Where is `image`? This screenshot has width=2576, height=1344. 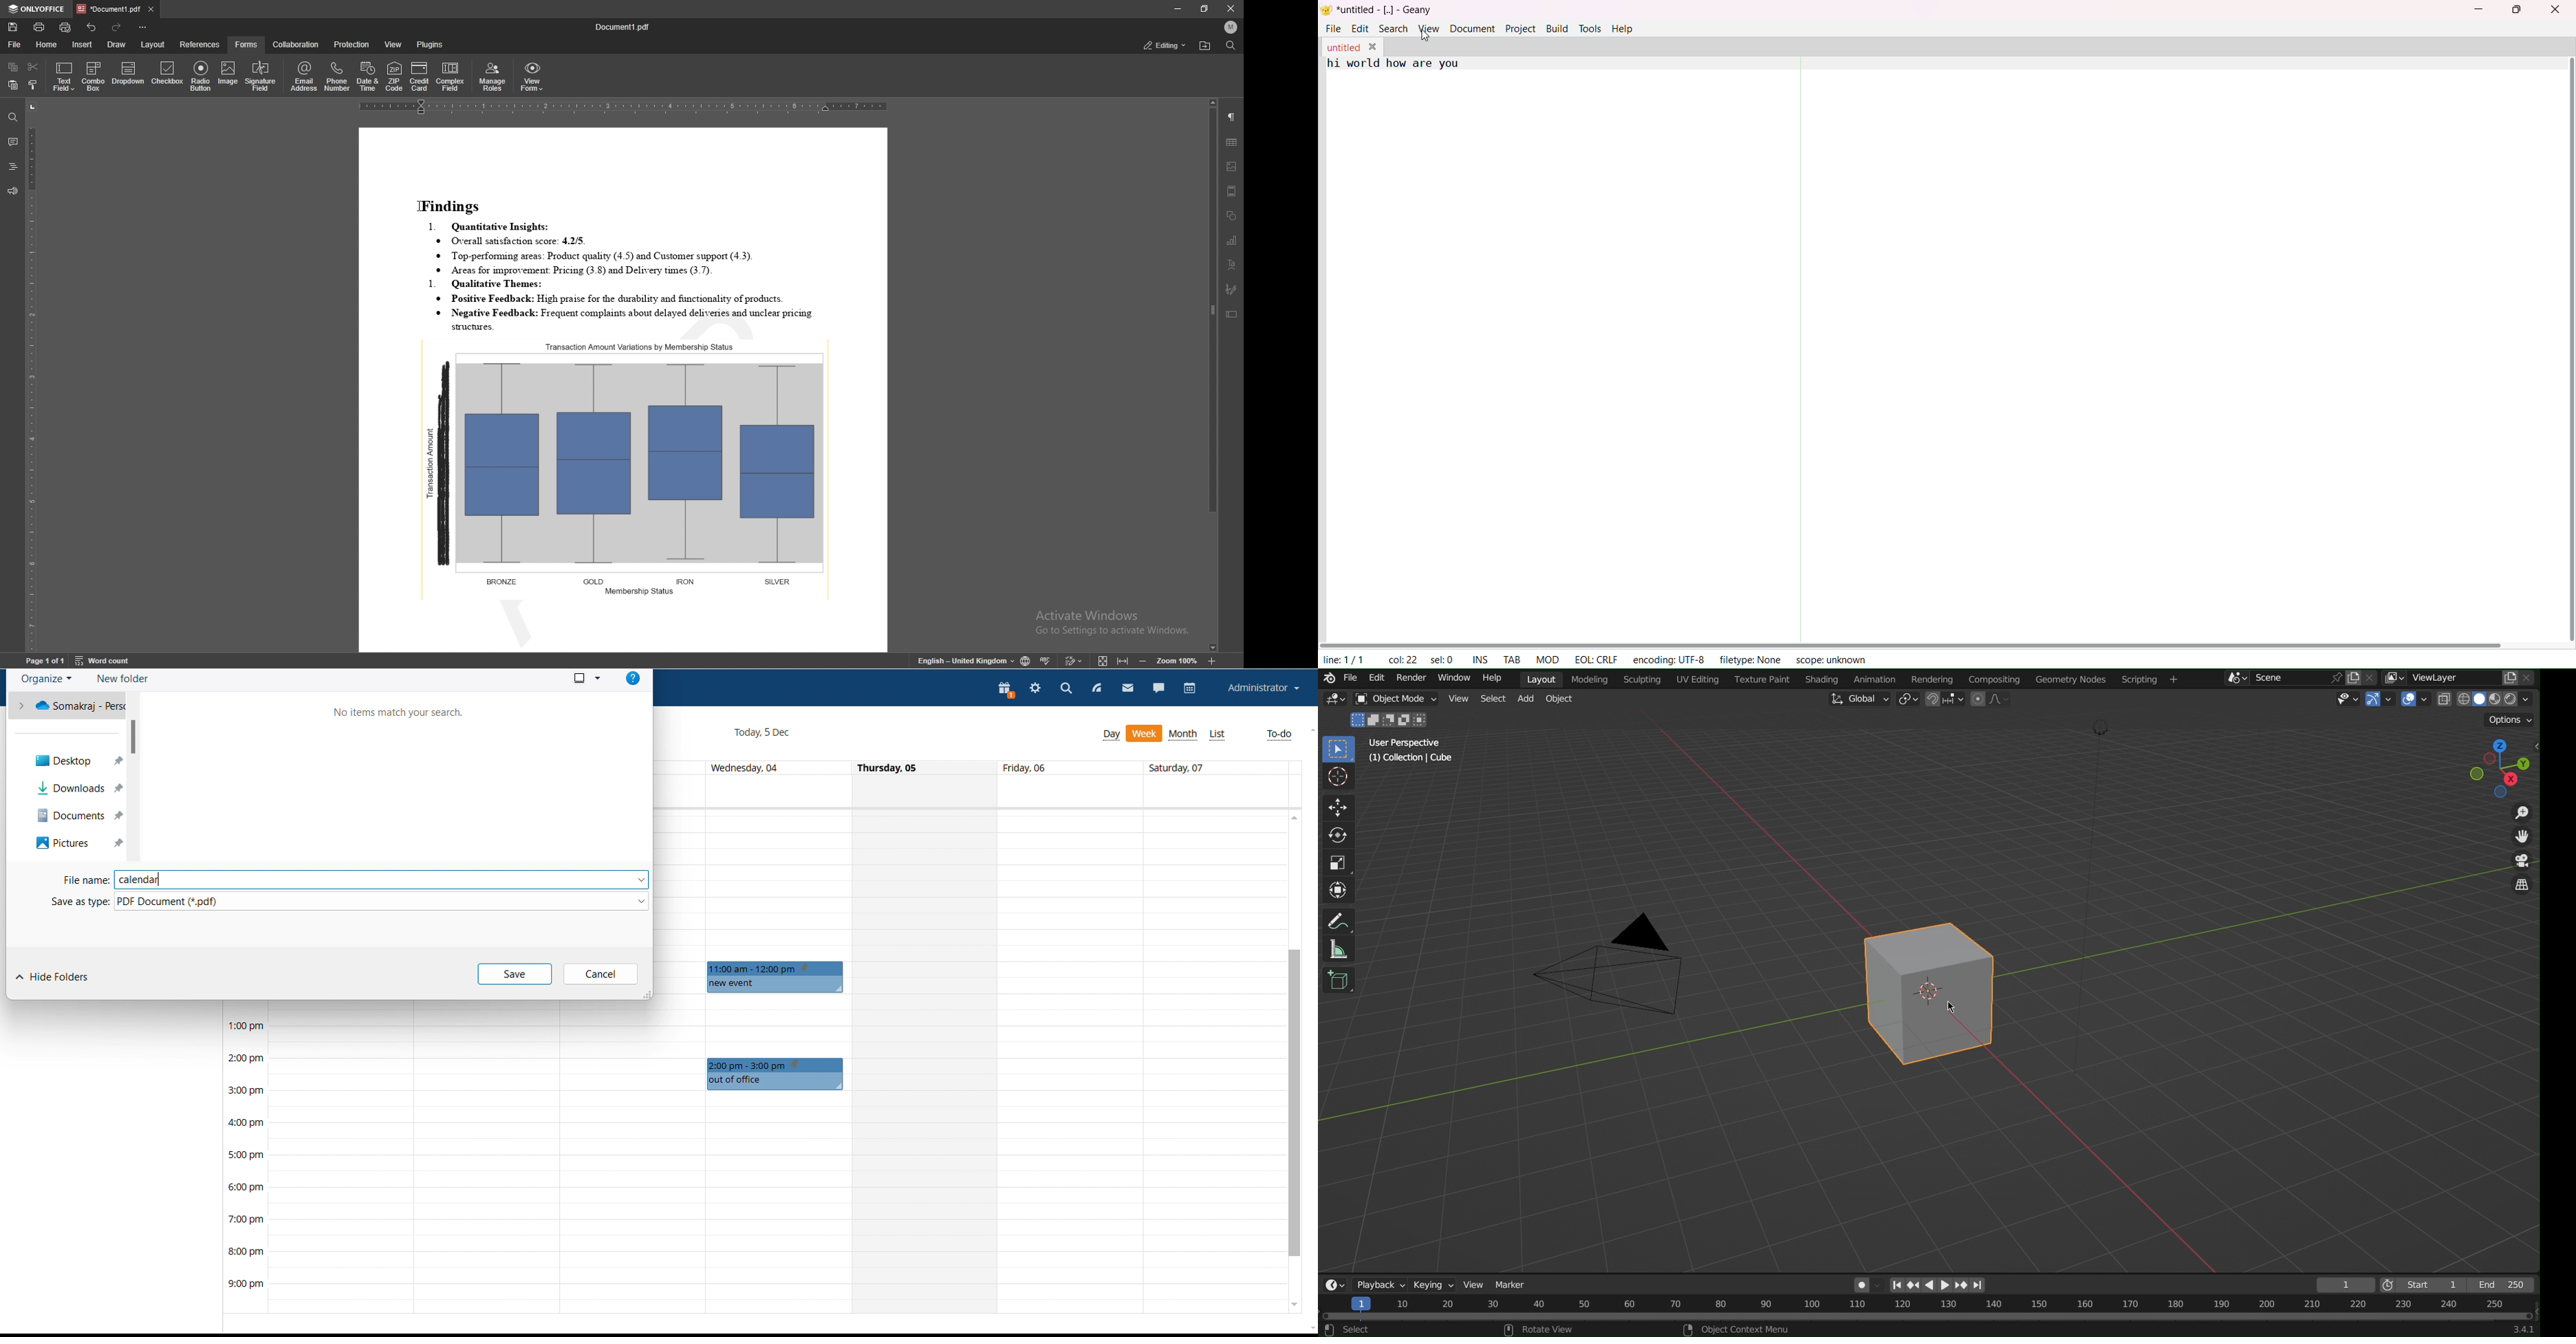
image is located at coordinates (1232, 166).